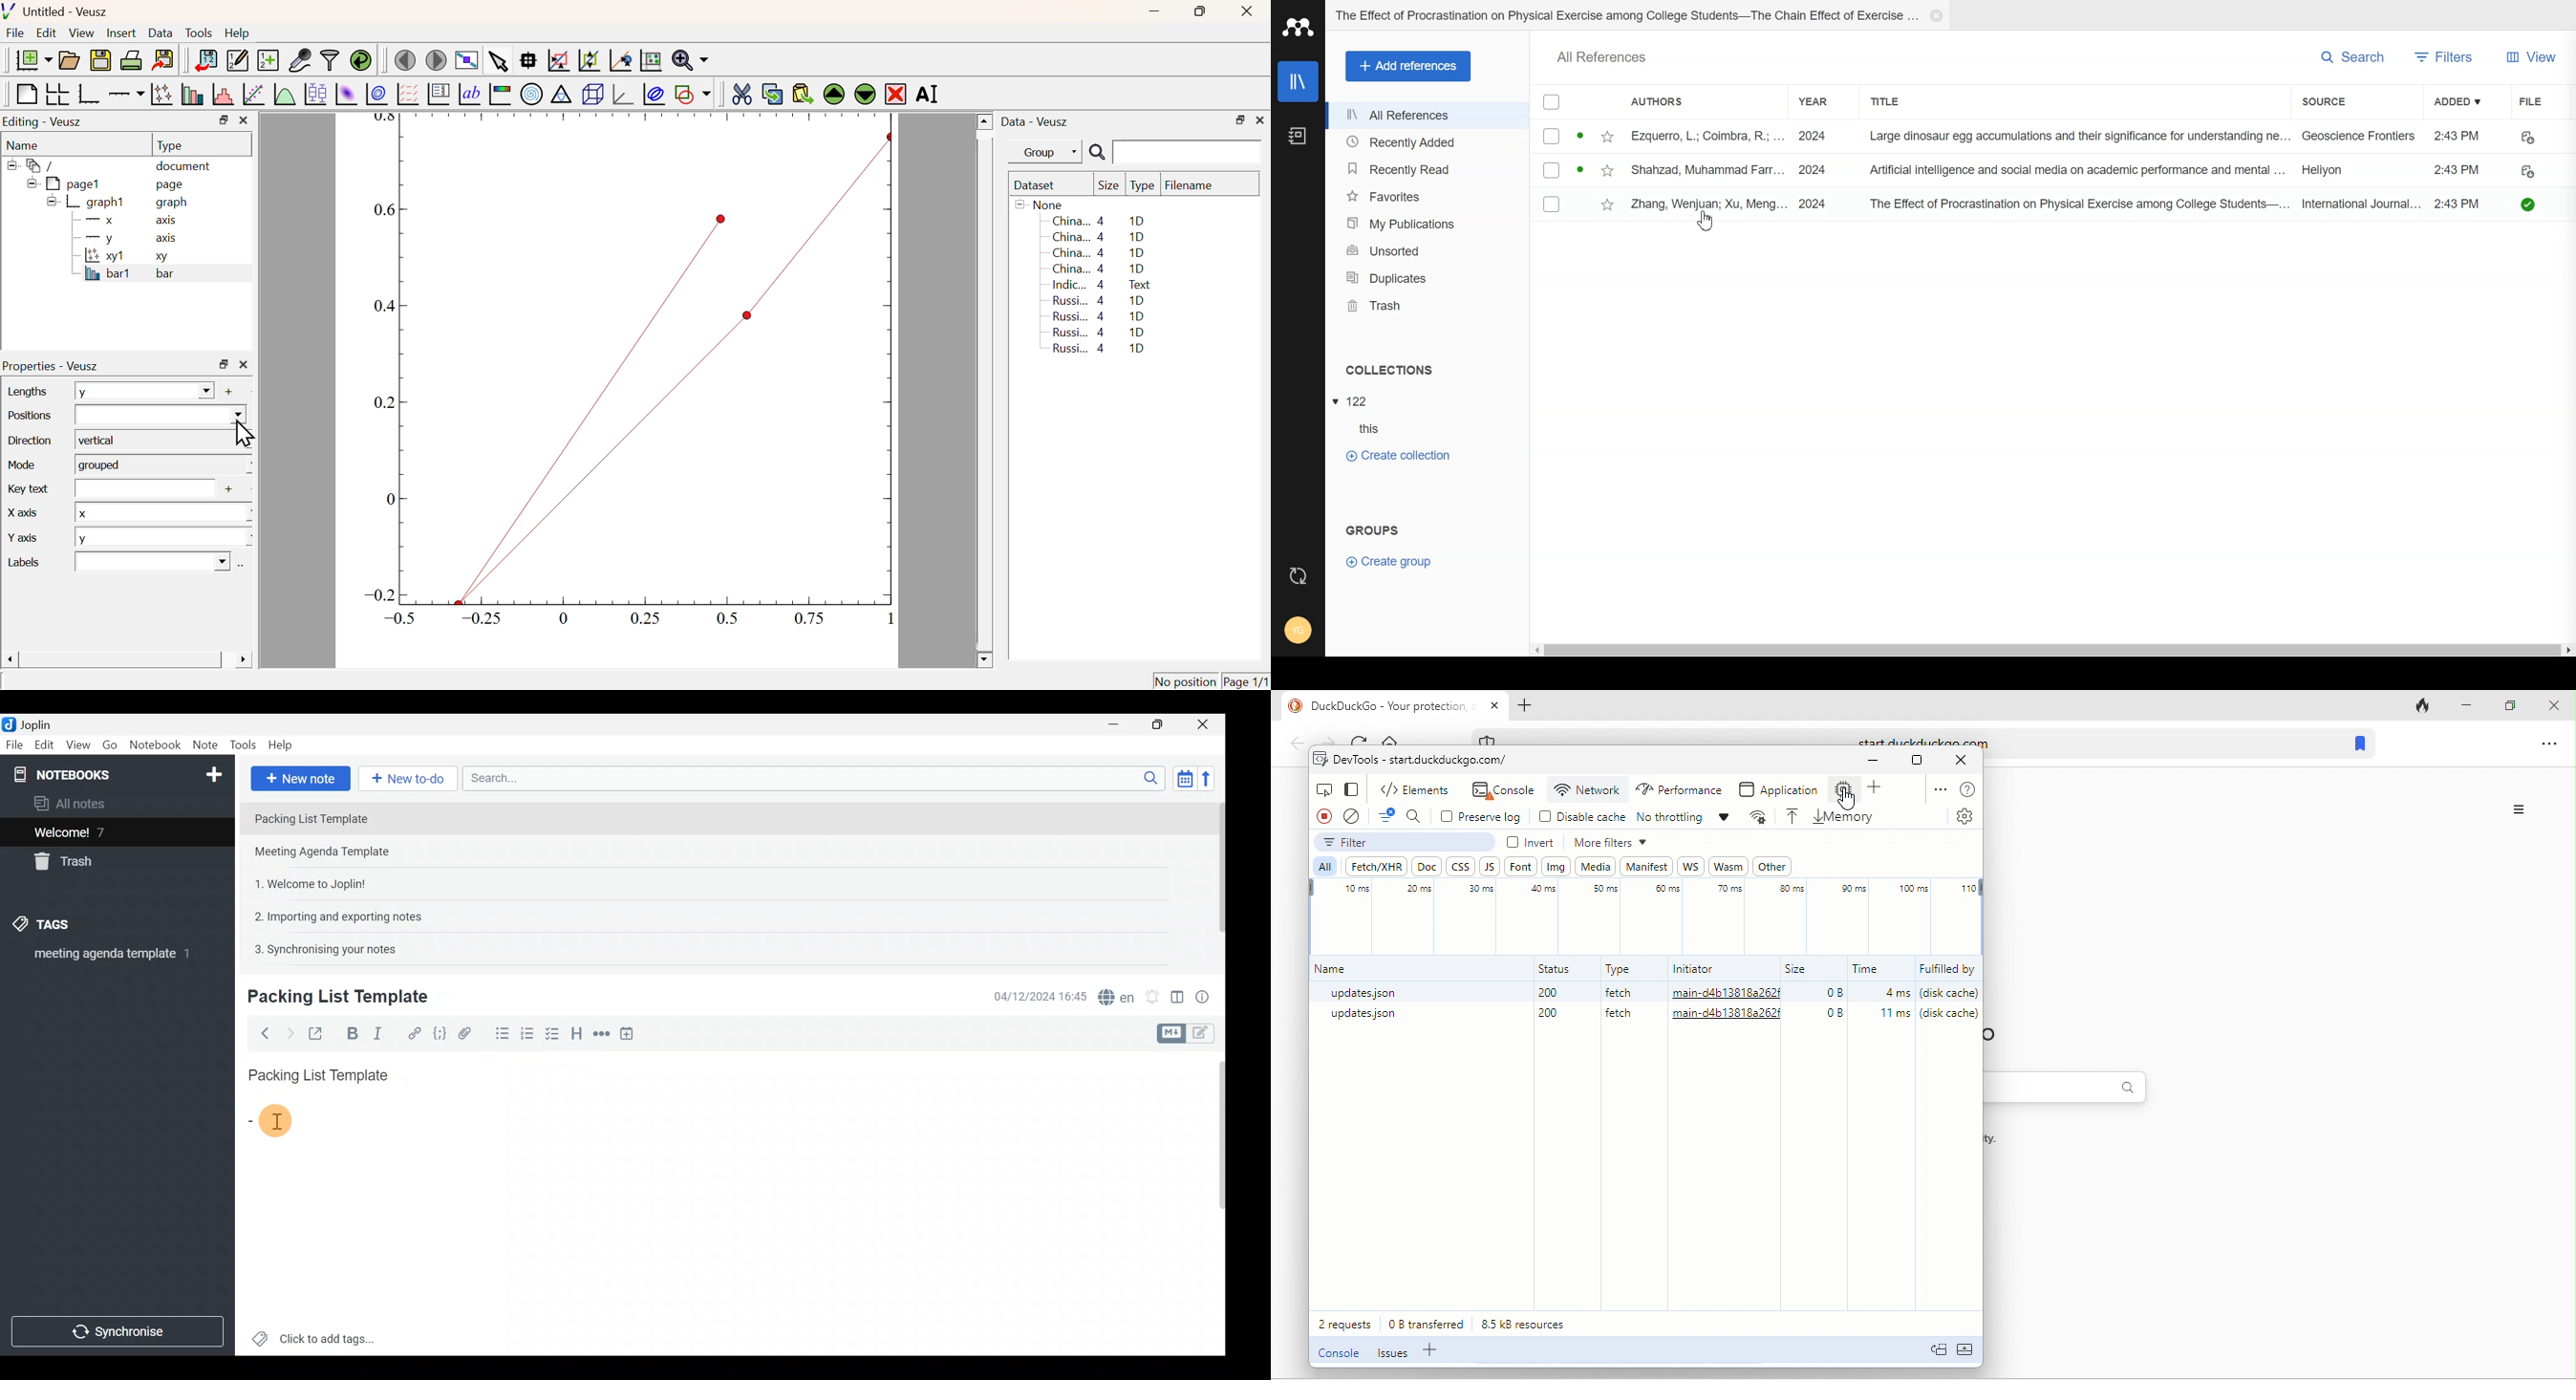 This screenshot has width=2576, height=1400. What do you see at coordinates (332, 914) in the screenshot?
I see `Note 4` at bounding box center [332, 914].